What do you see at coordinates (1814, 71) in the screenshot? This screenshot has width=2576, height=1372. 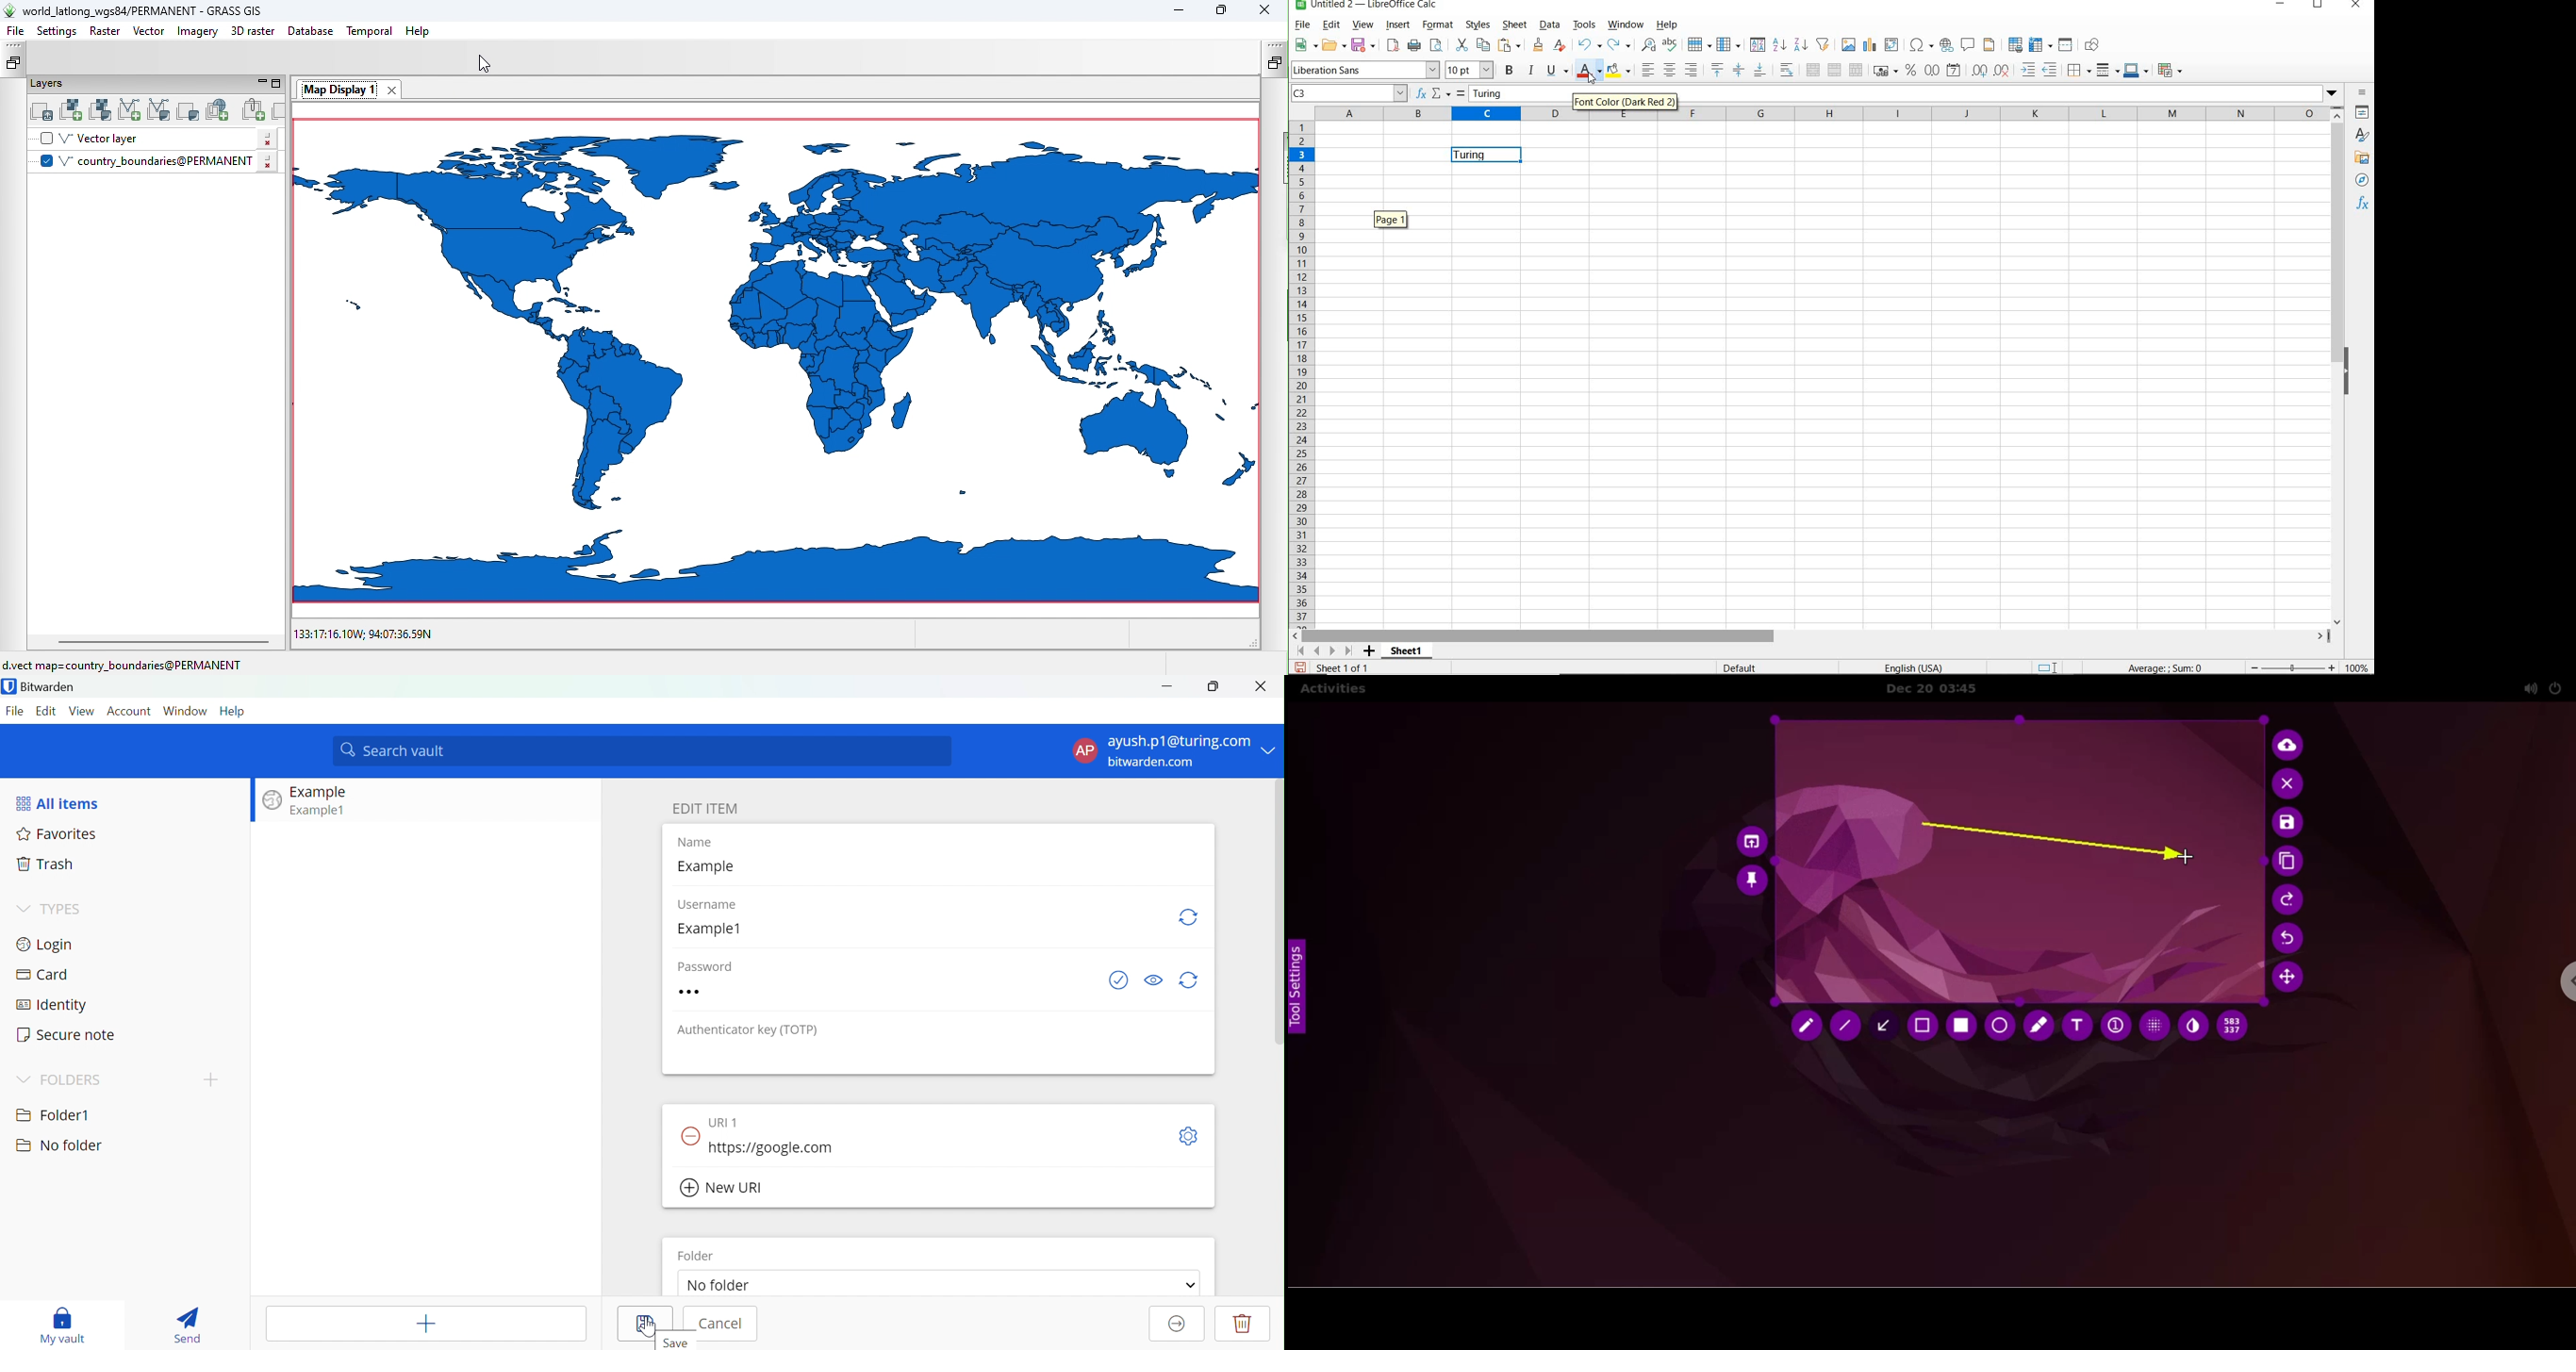 I see `MERGE AND CENTER OR UNMERGE CELLS` at bounding box center [1814, 71].